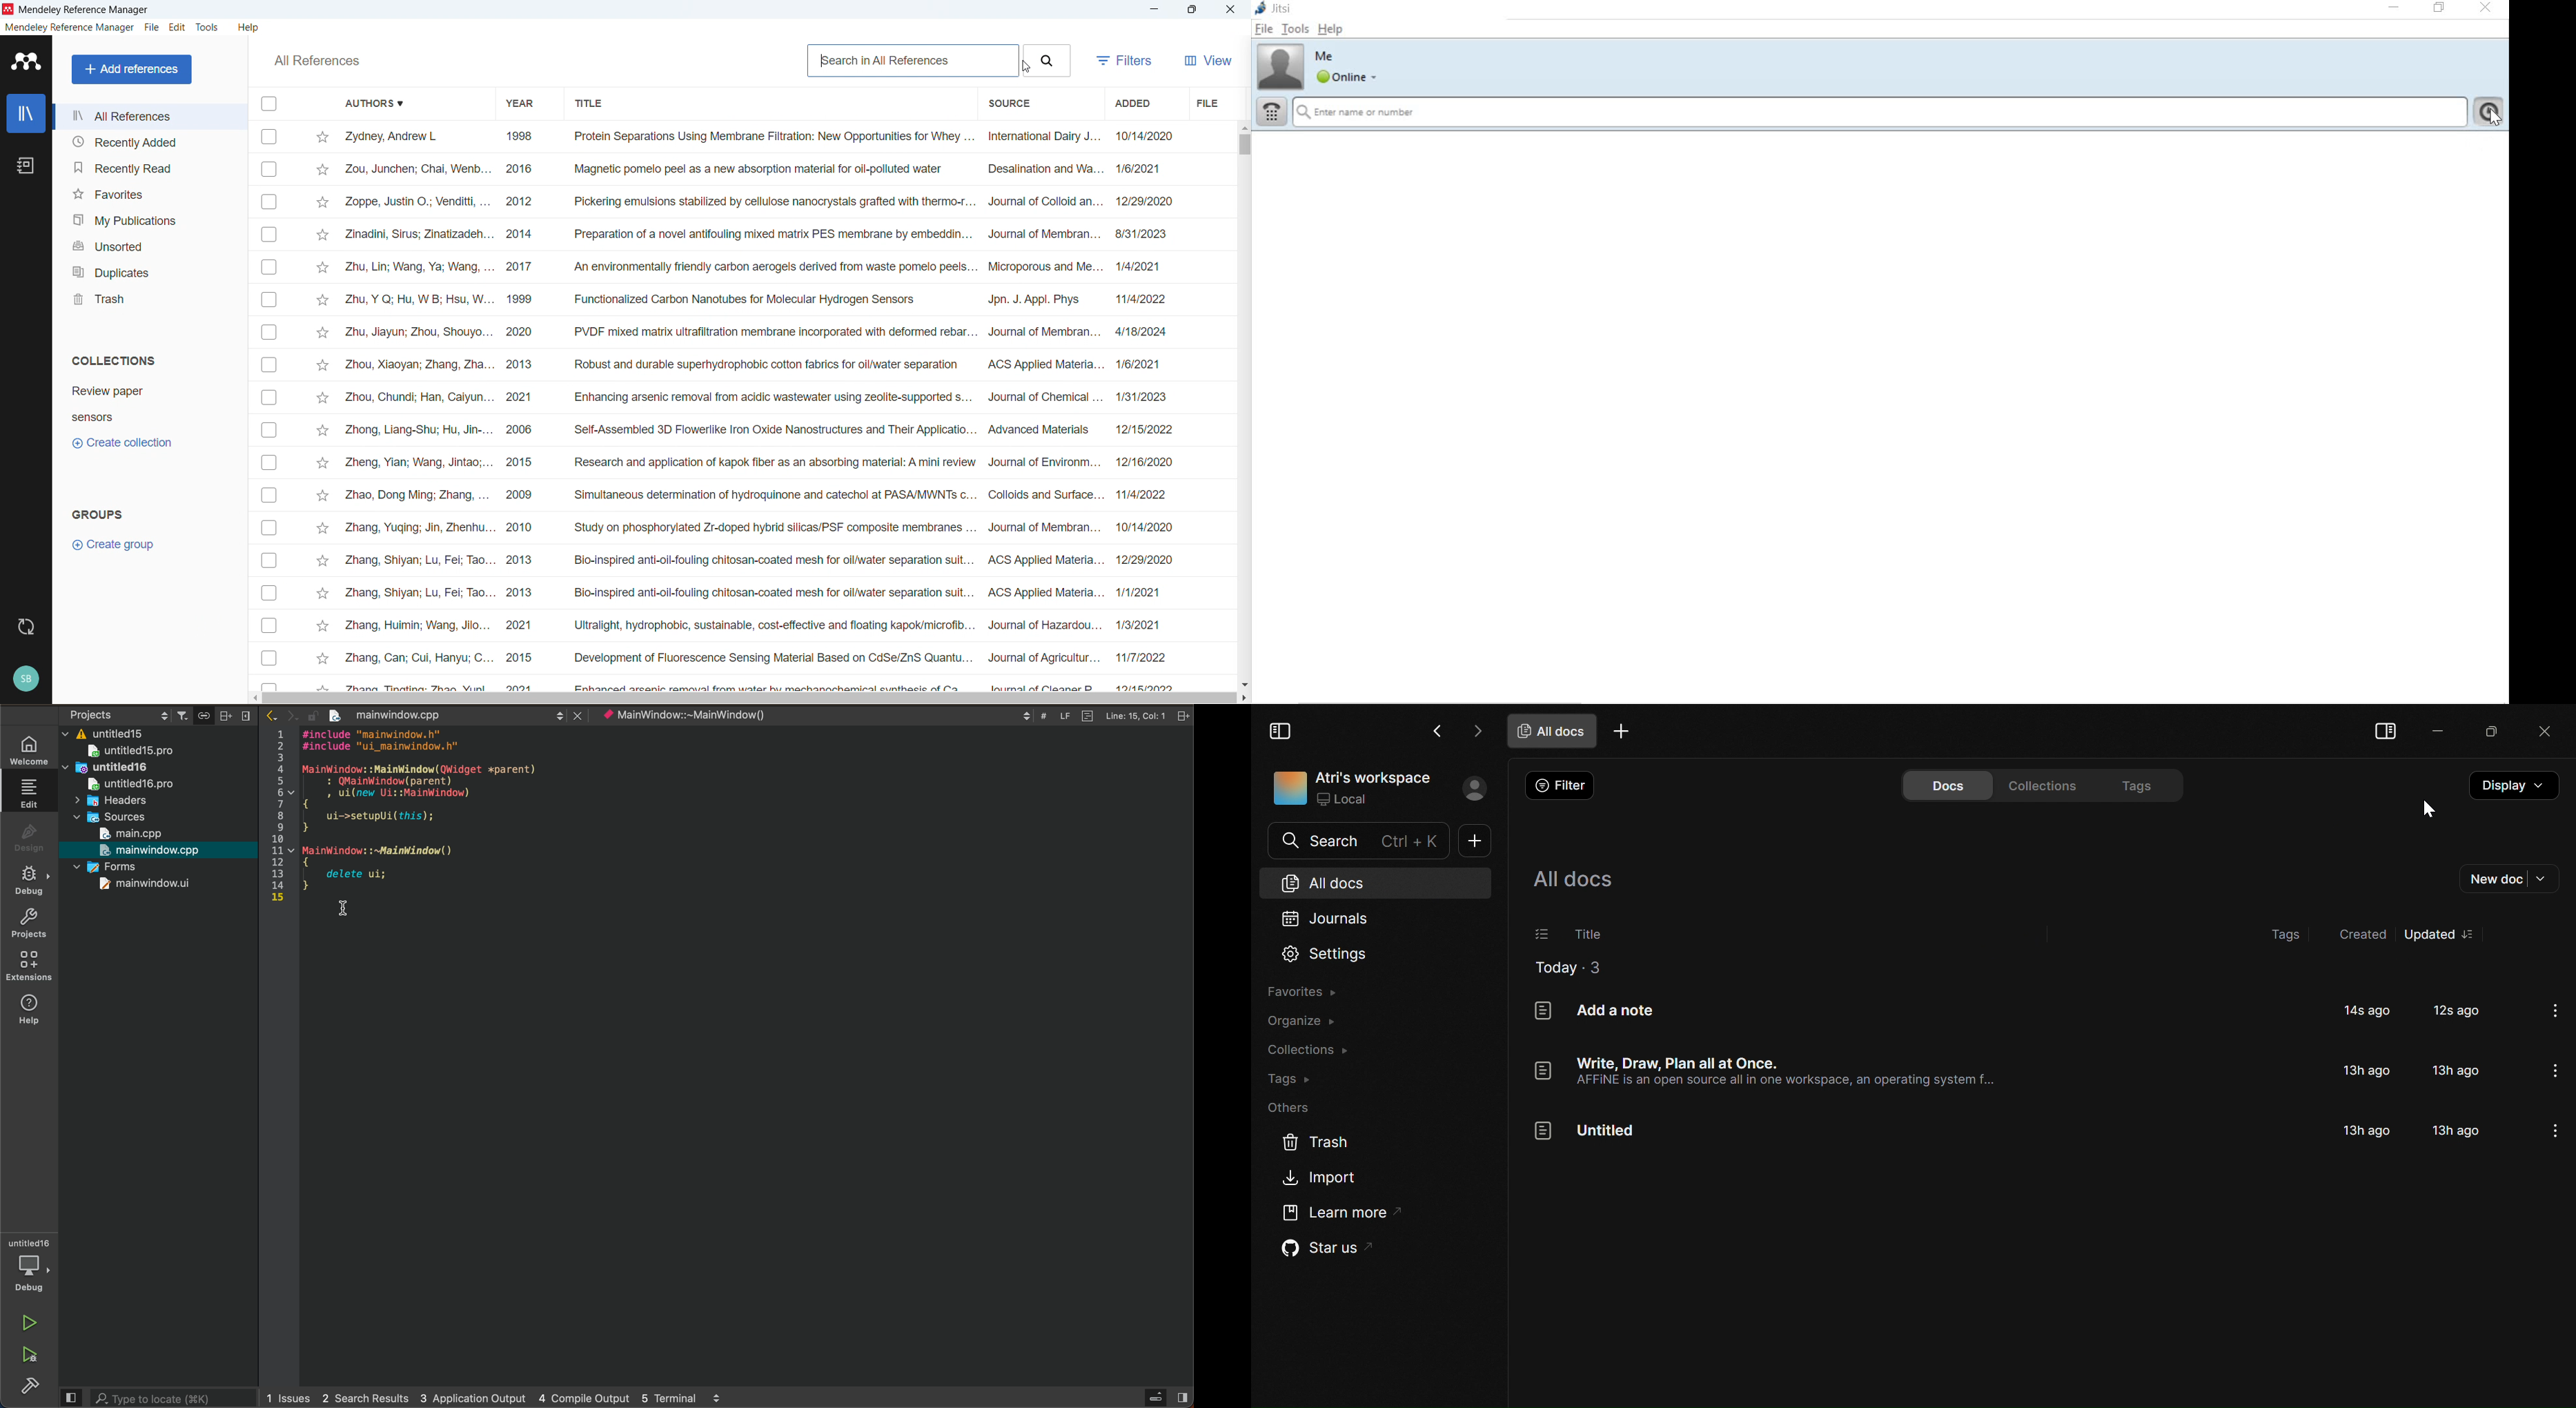 The height and width of the screenshot is (1428, 2576). I want to click on run and debug, so click(32, 1357).